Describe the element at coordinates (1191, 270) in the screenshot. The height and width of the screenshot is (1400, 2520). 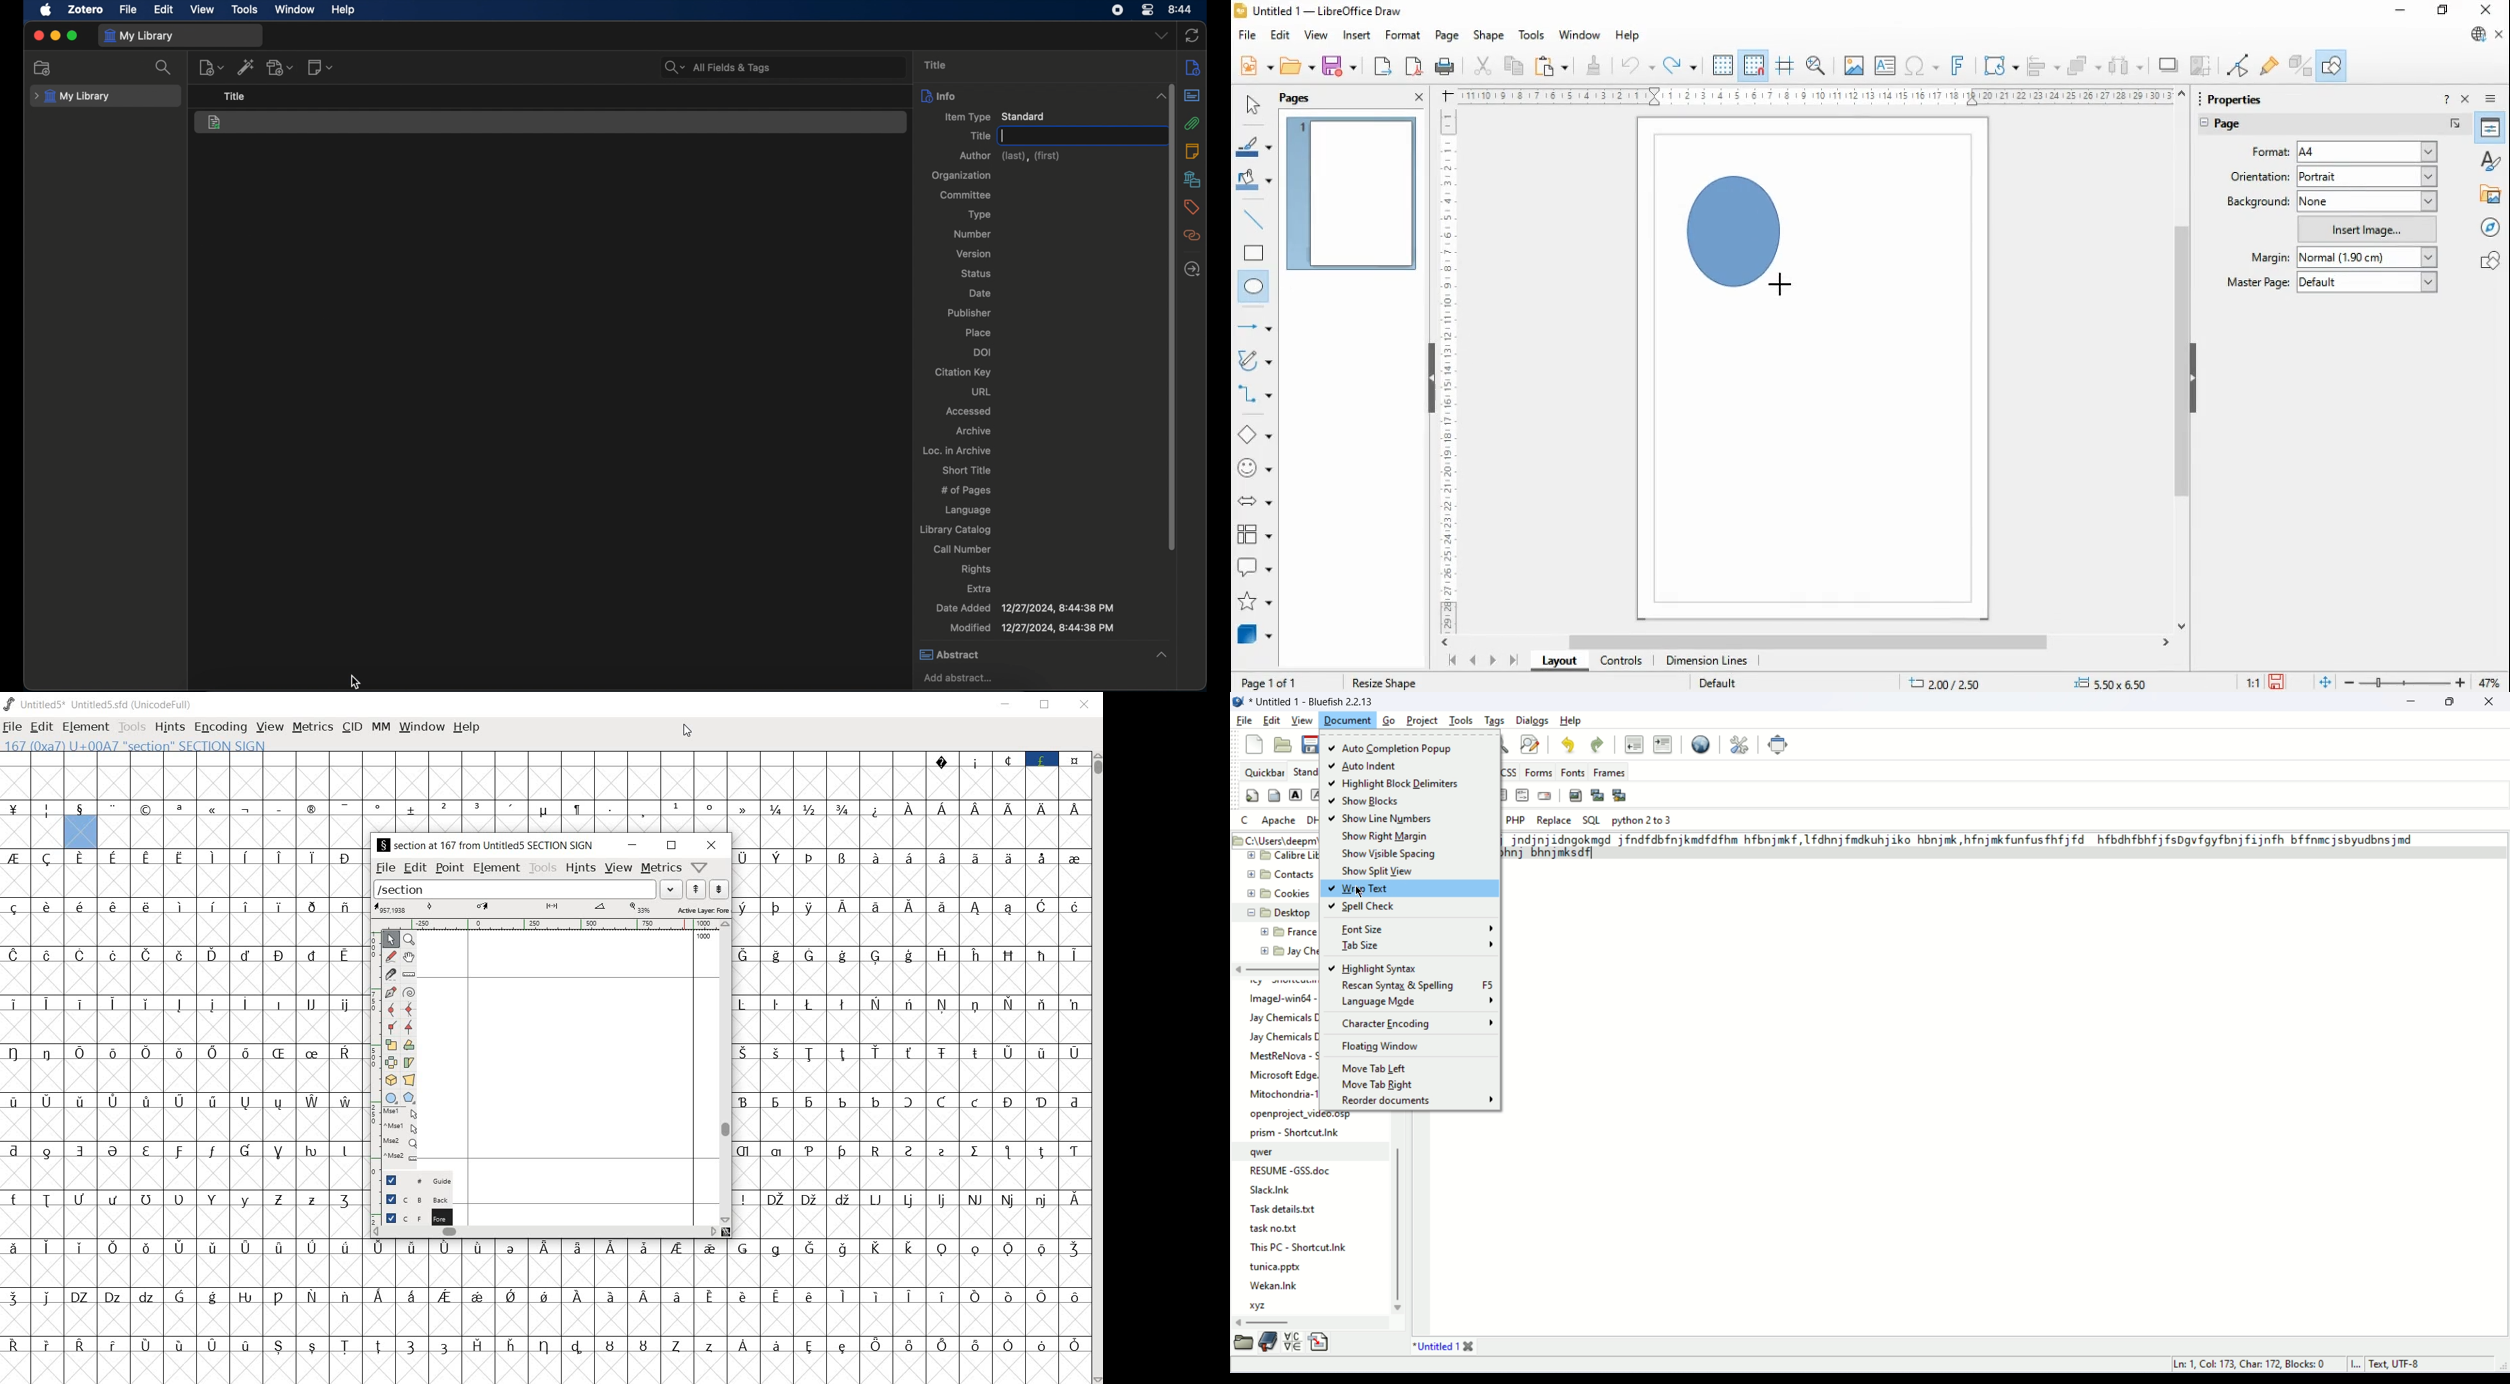
I see `locate` at that location.